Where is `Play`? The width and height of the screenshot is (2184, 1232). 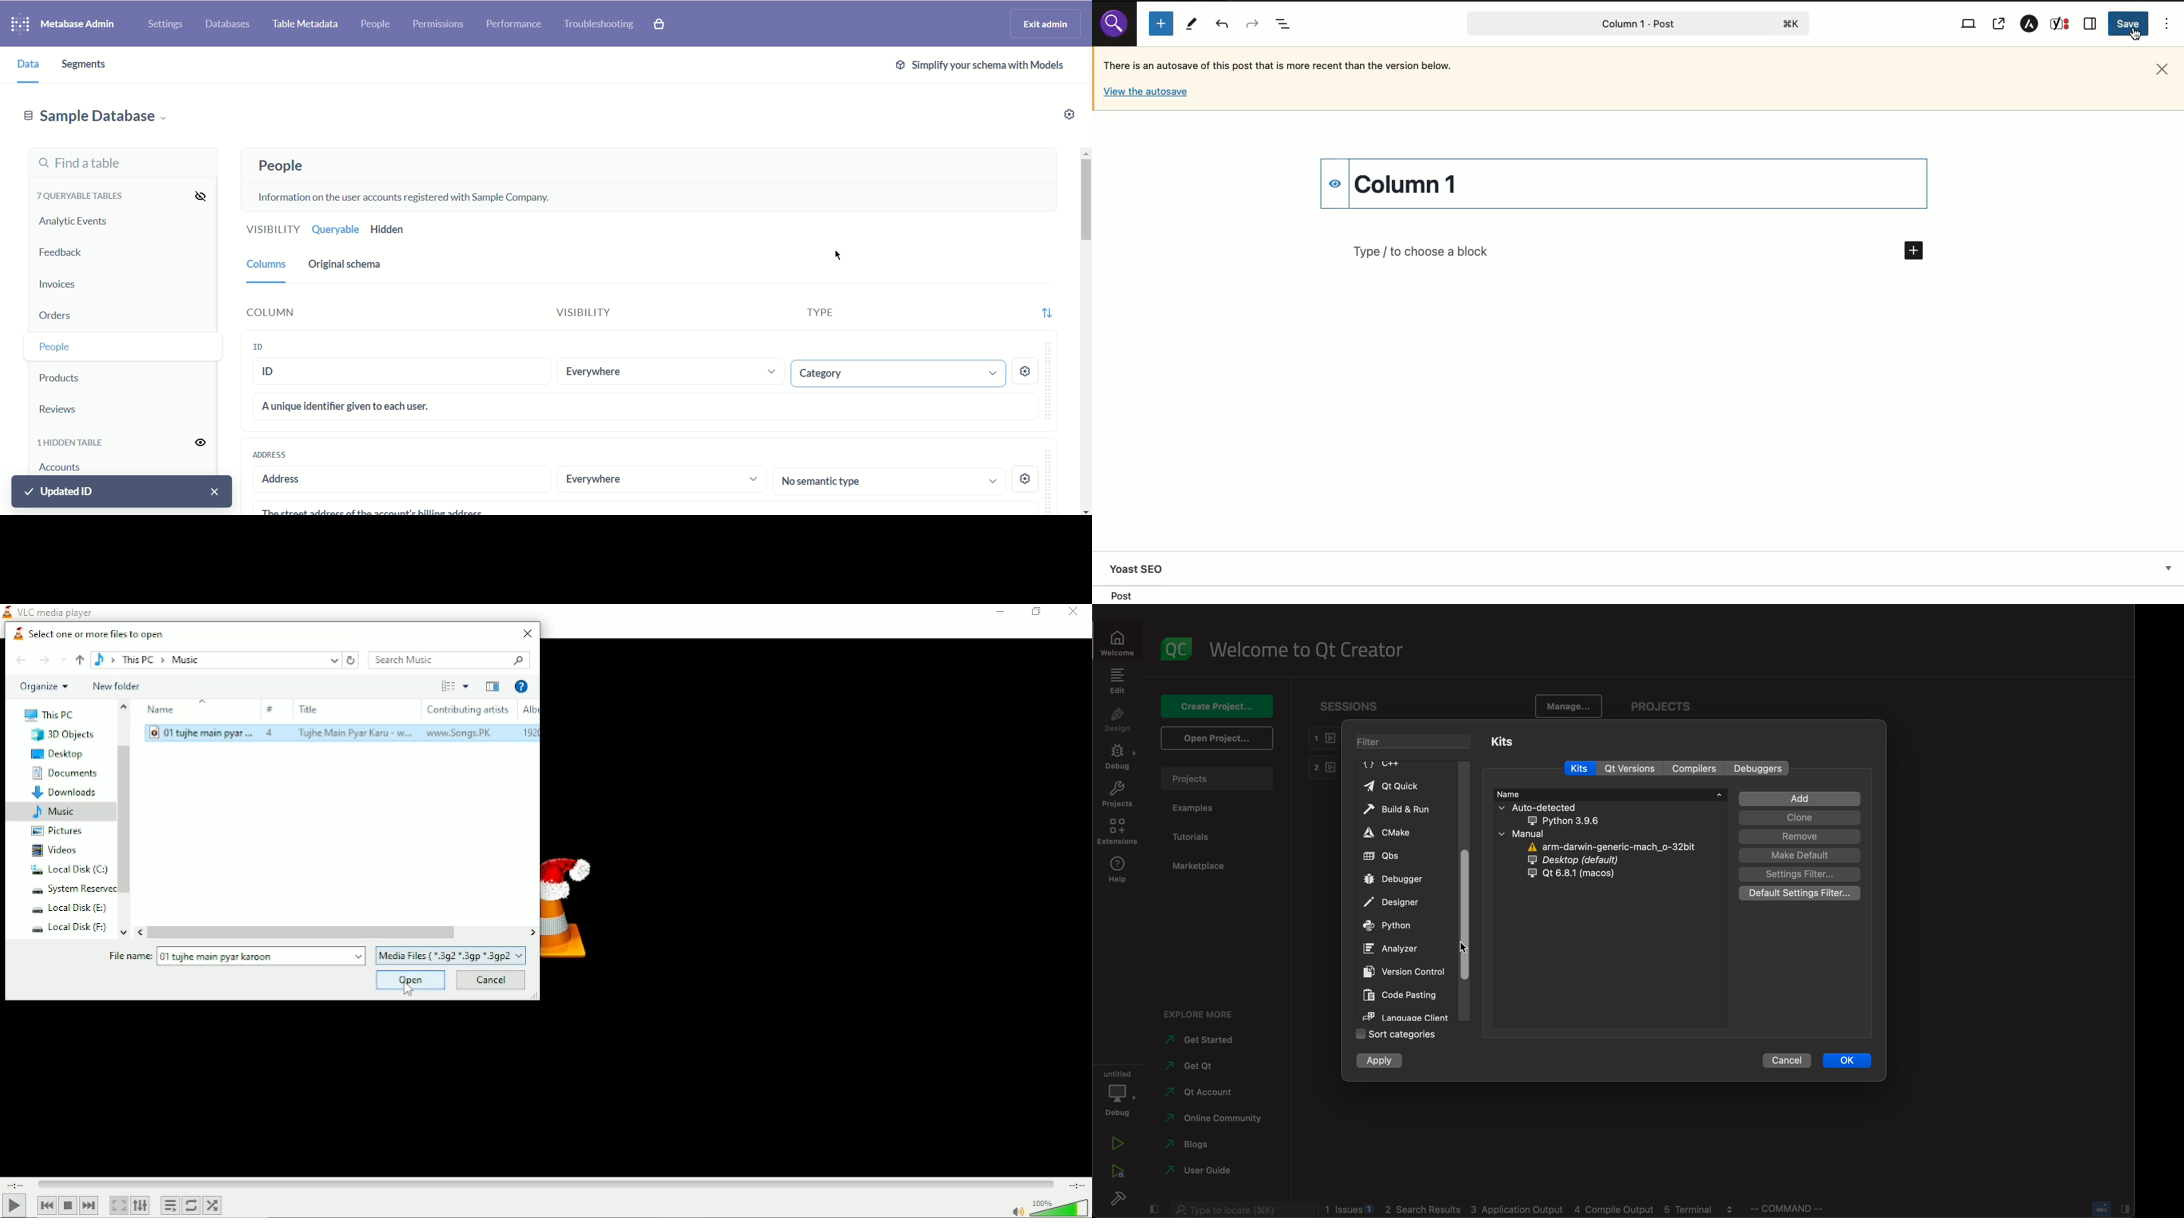 Play is located at coordinates (15, 1206).